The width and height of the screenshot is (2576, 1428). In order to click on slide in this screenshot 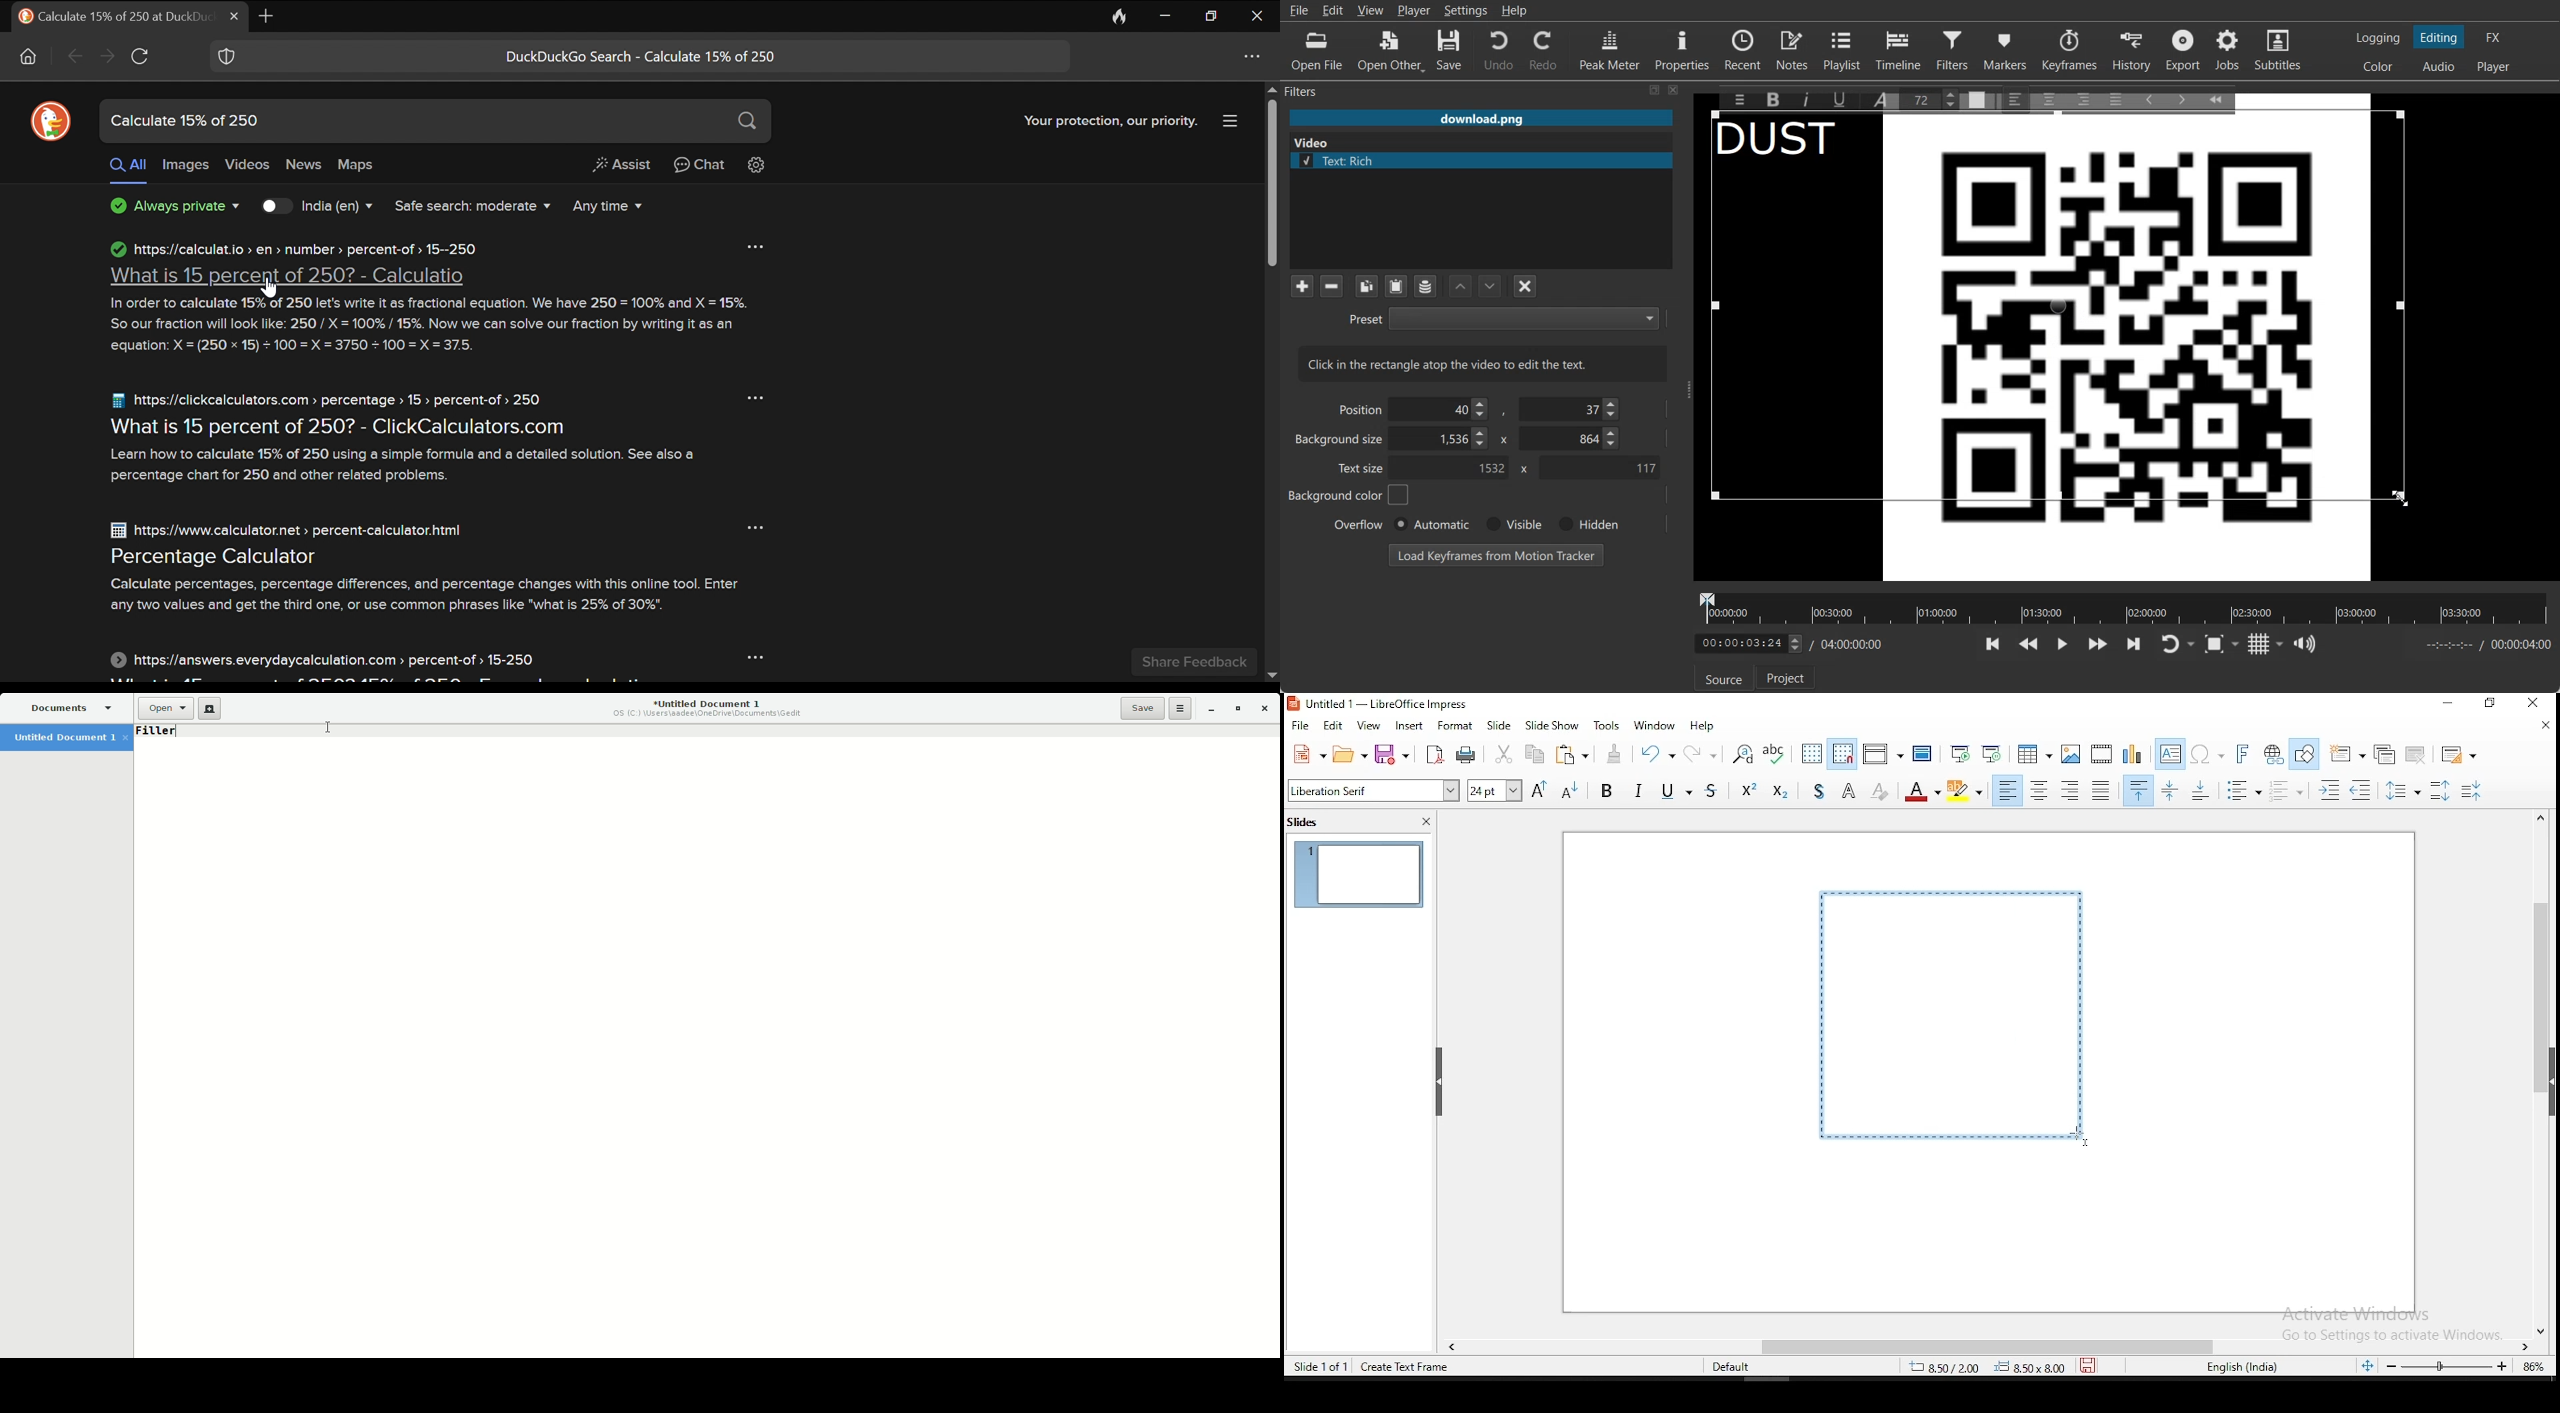, I will do `click(1359, 876)`.